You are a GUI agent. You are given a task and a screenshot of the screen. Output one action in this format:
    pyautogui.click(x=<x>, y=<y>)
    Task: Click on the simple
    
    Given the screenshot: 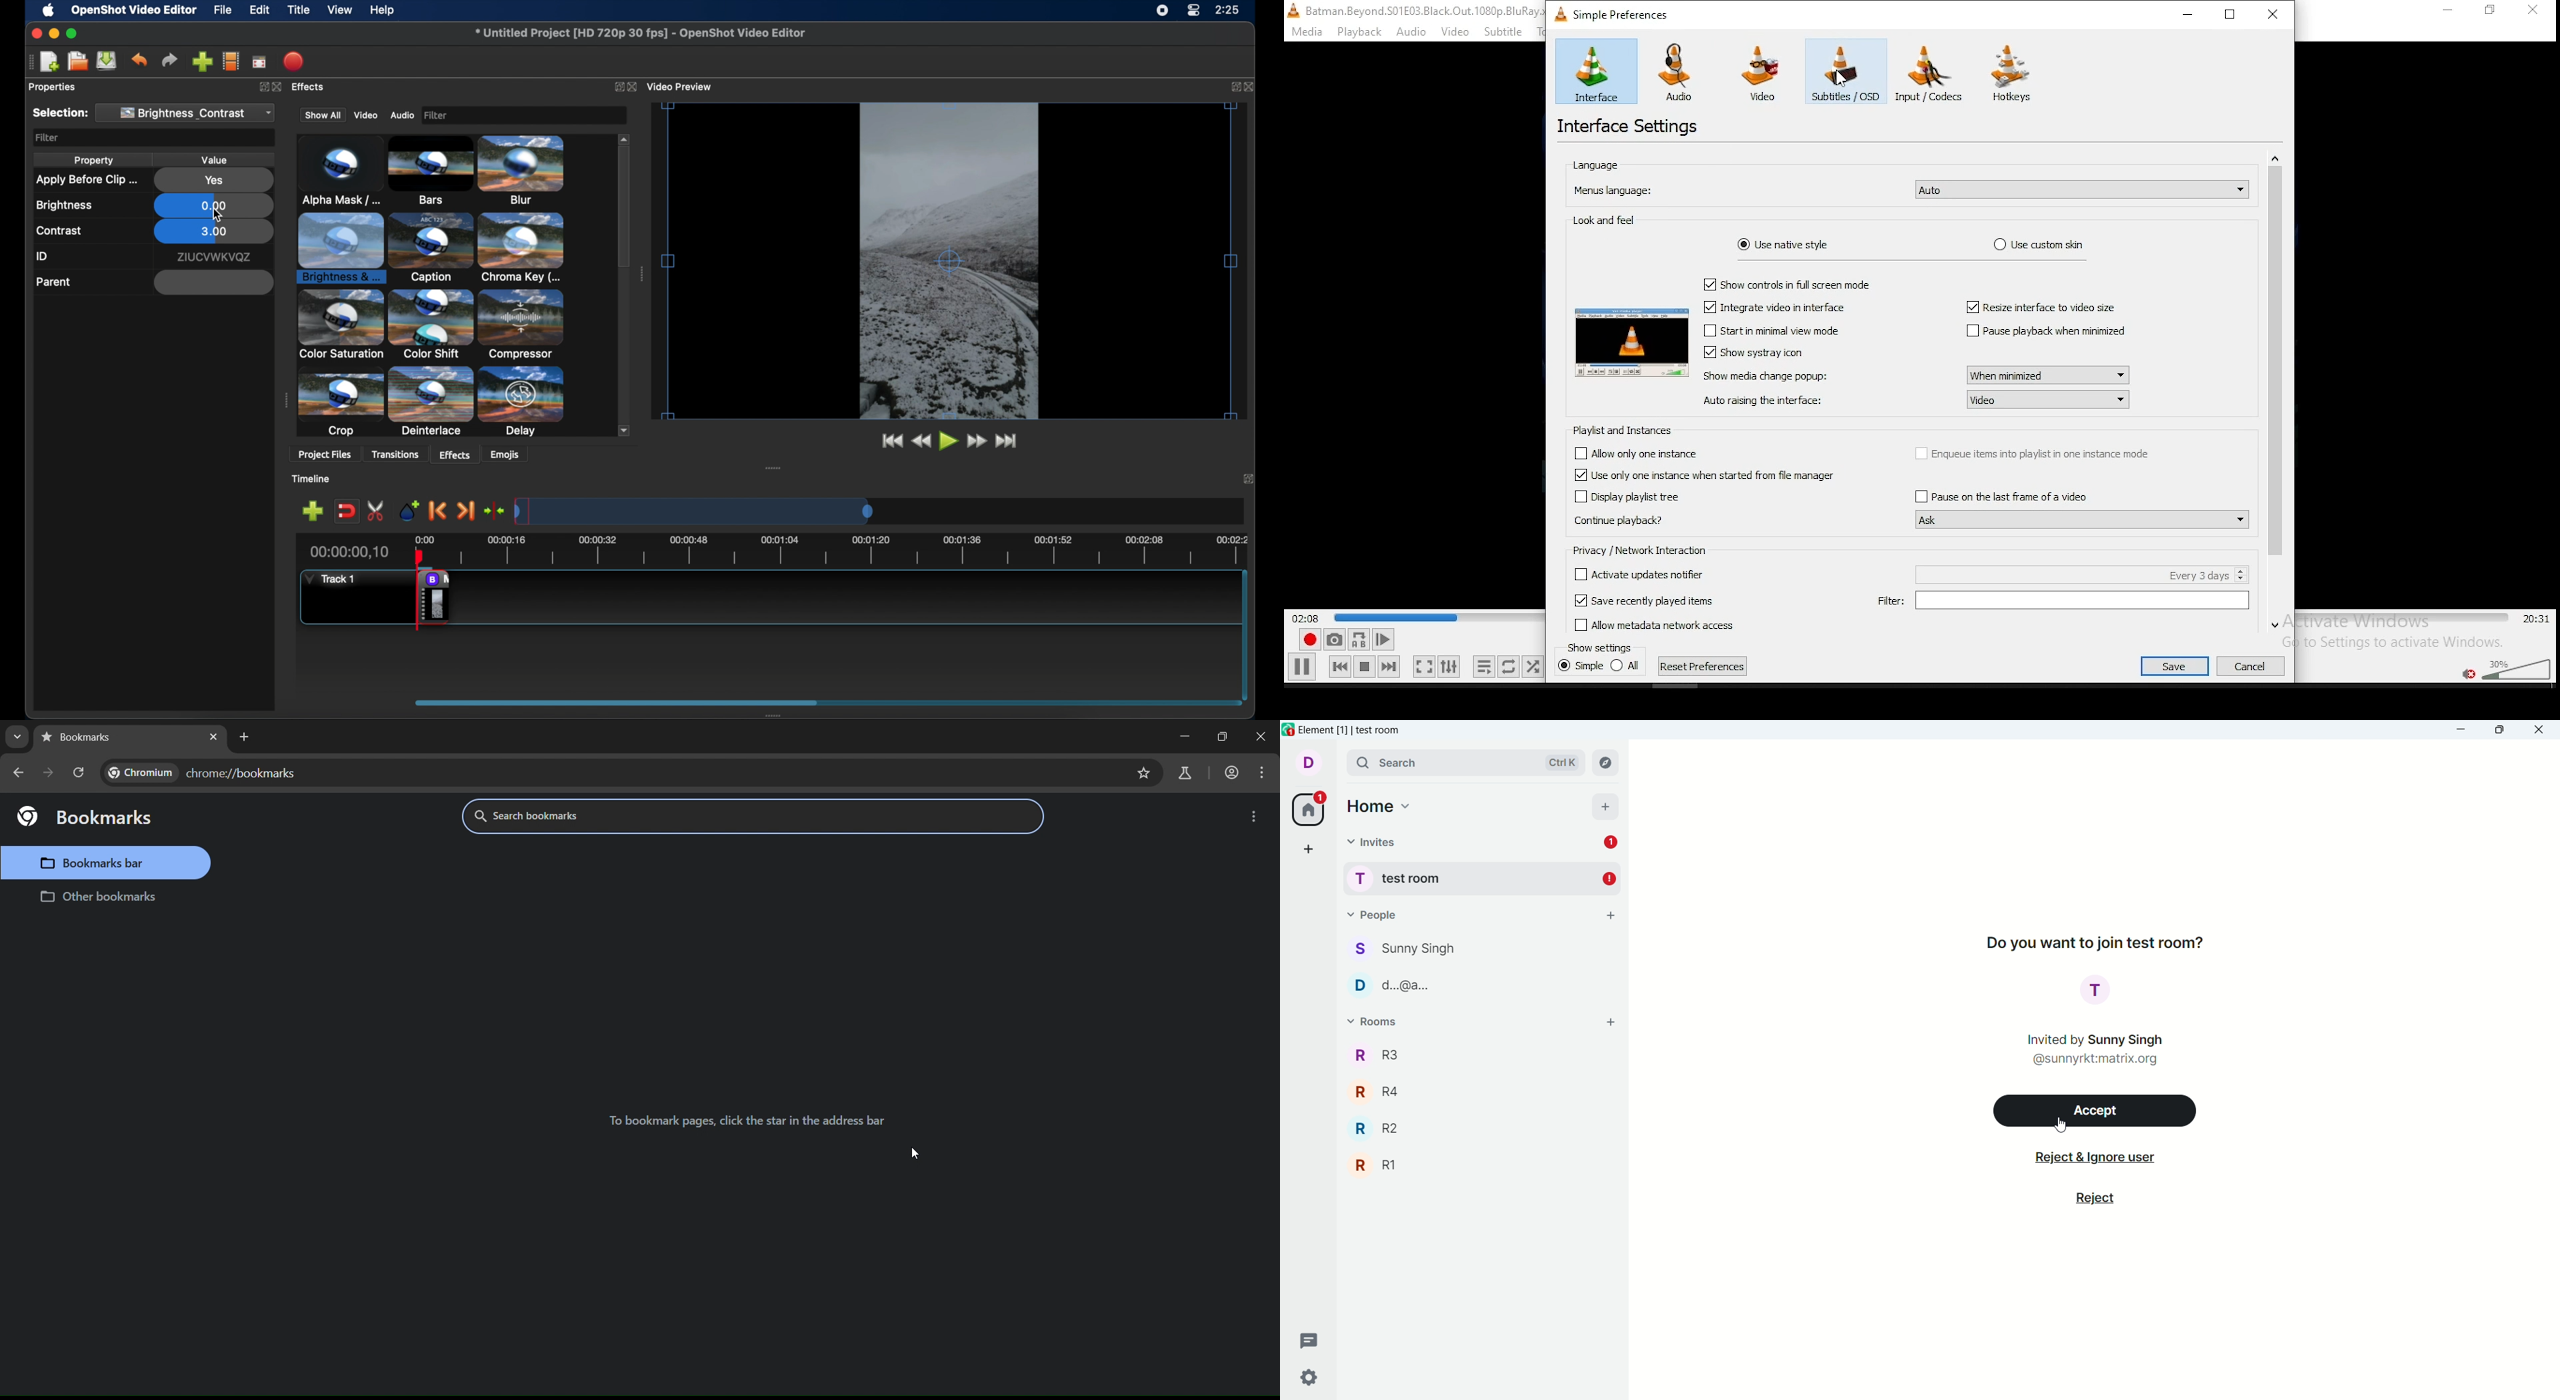 What is the action you would take?
    pyautogui.click(x=1581, y=667)
    